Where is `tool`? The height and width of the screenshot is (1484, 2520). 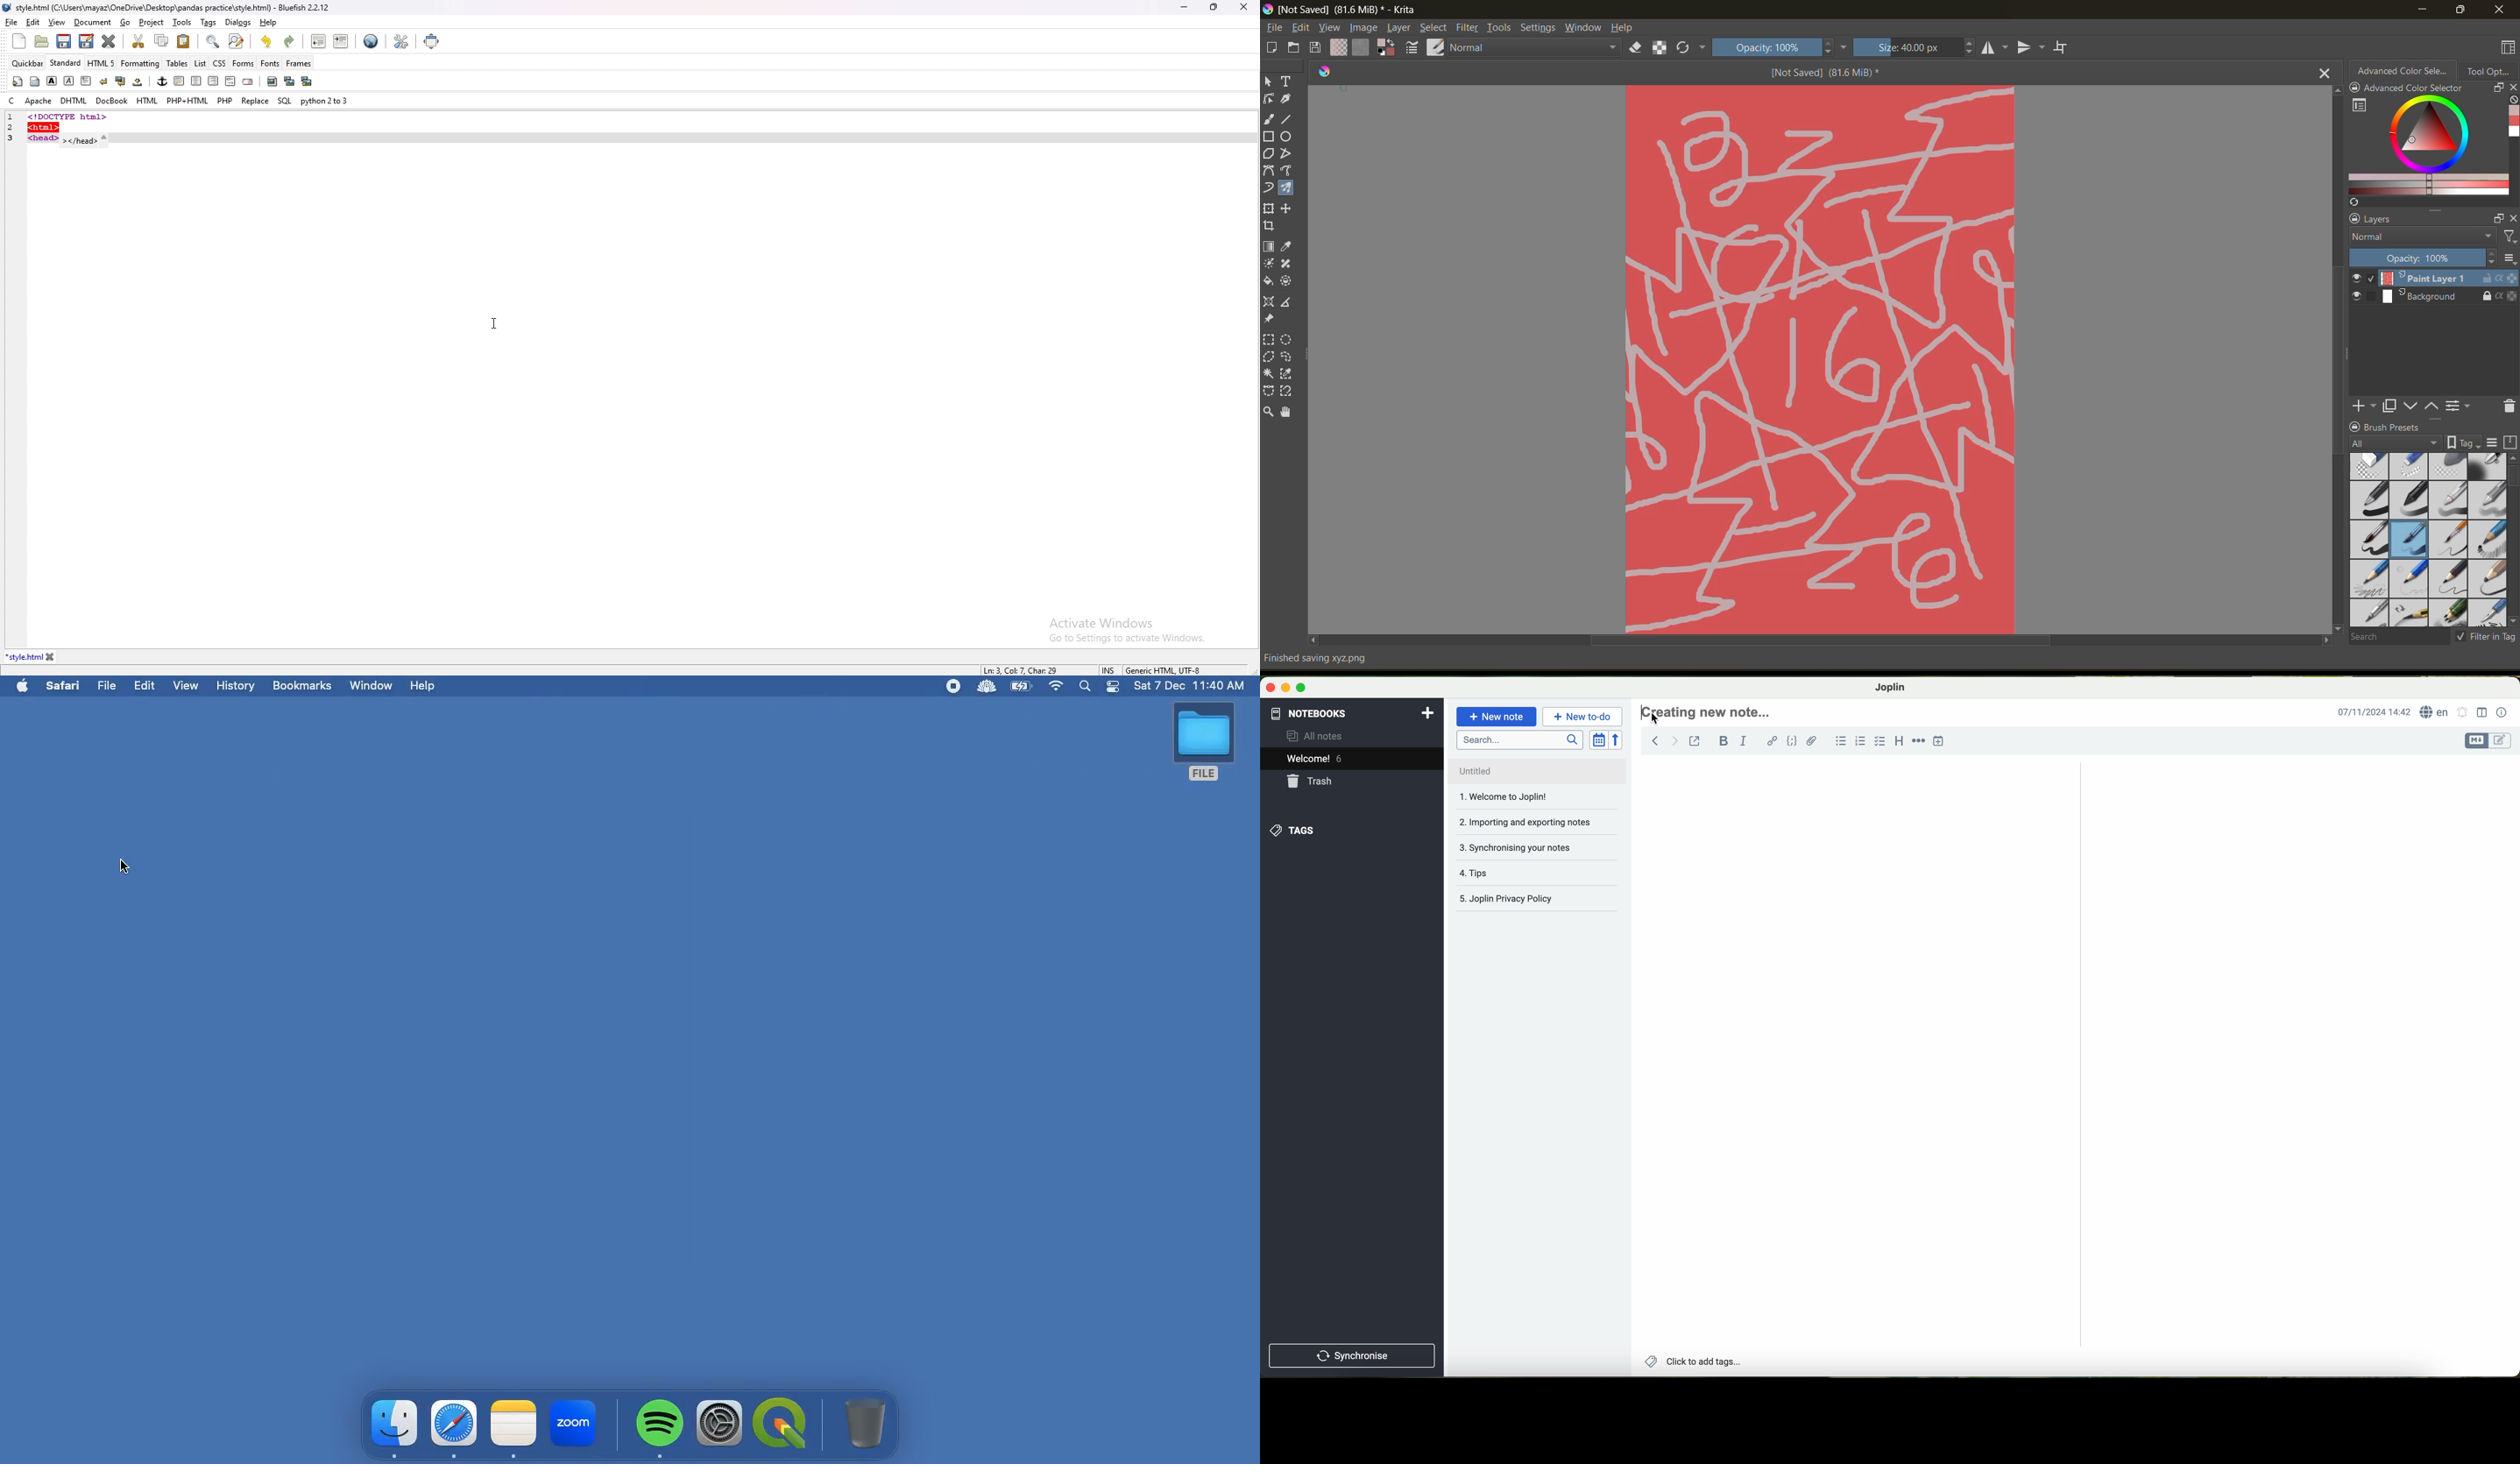
tool is located at coordinates (1287, 247).